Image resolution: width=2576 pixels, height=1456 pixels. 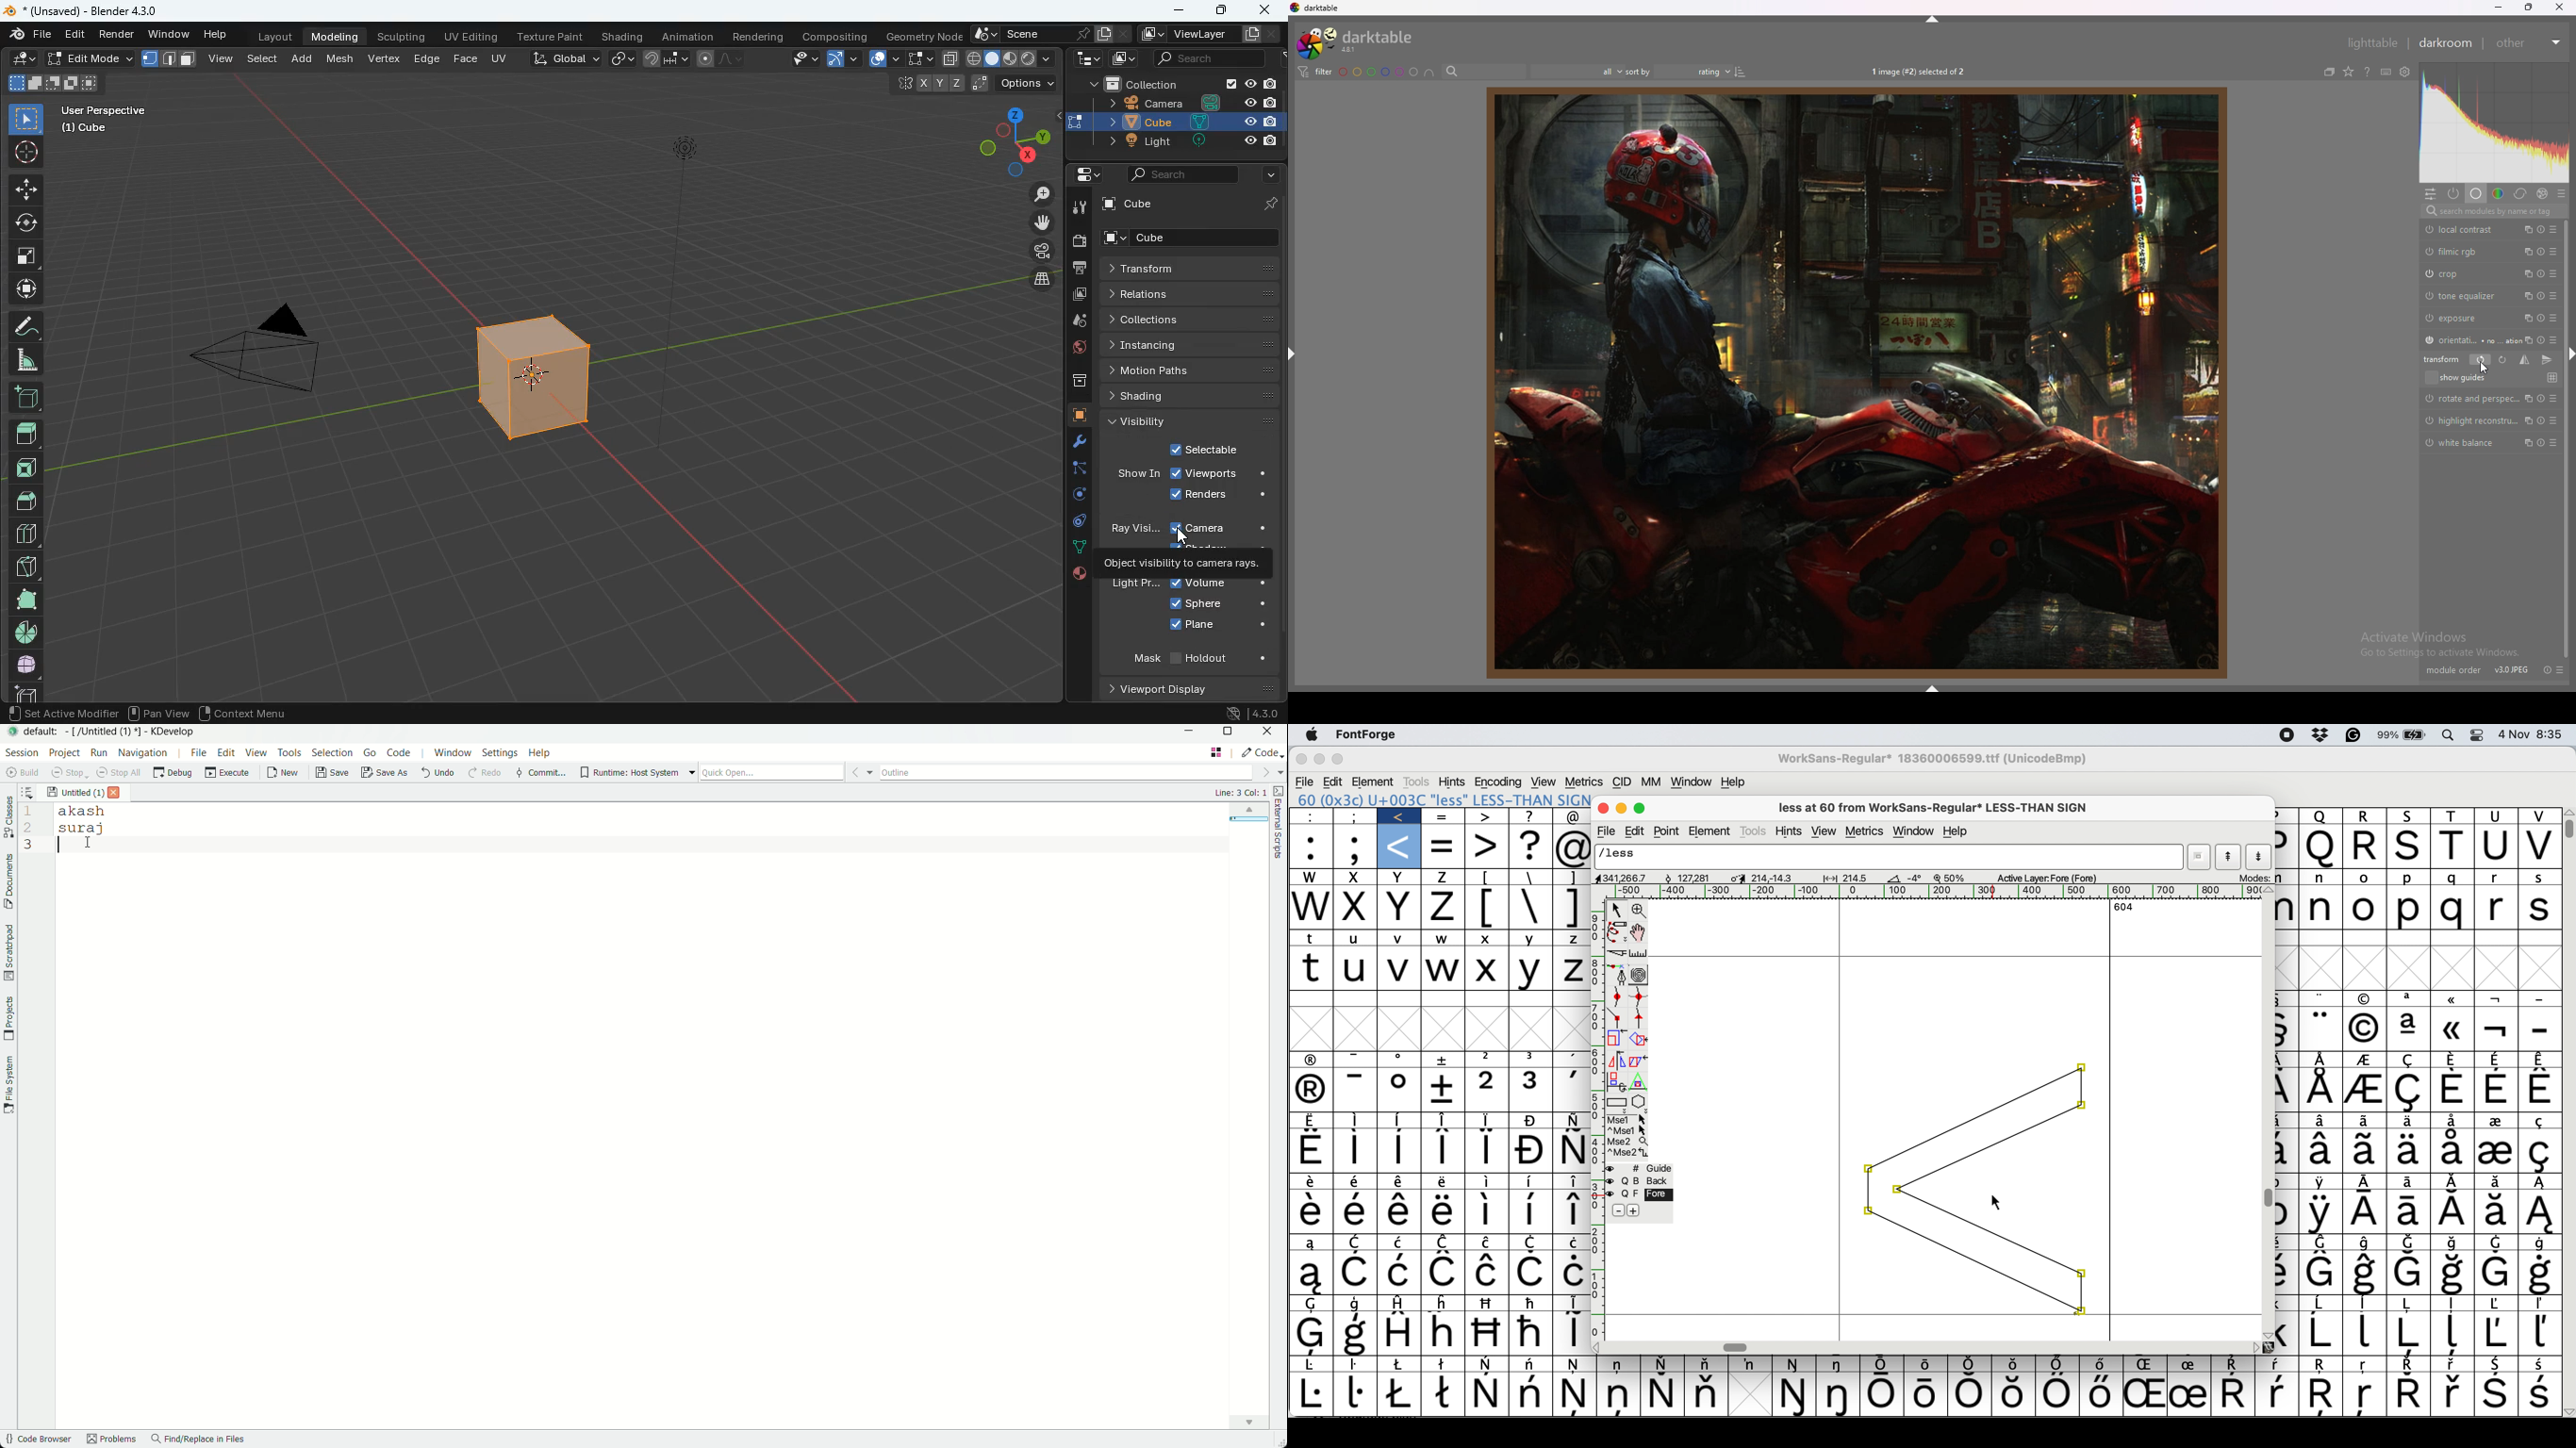 What do you see at coordinates (75, 791) in the screenshot?
I see `file name - untitled 1` at bounding box center [75, 791].